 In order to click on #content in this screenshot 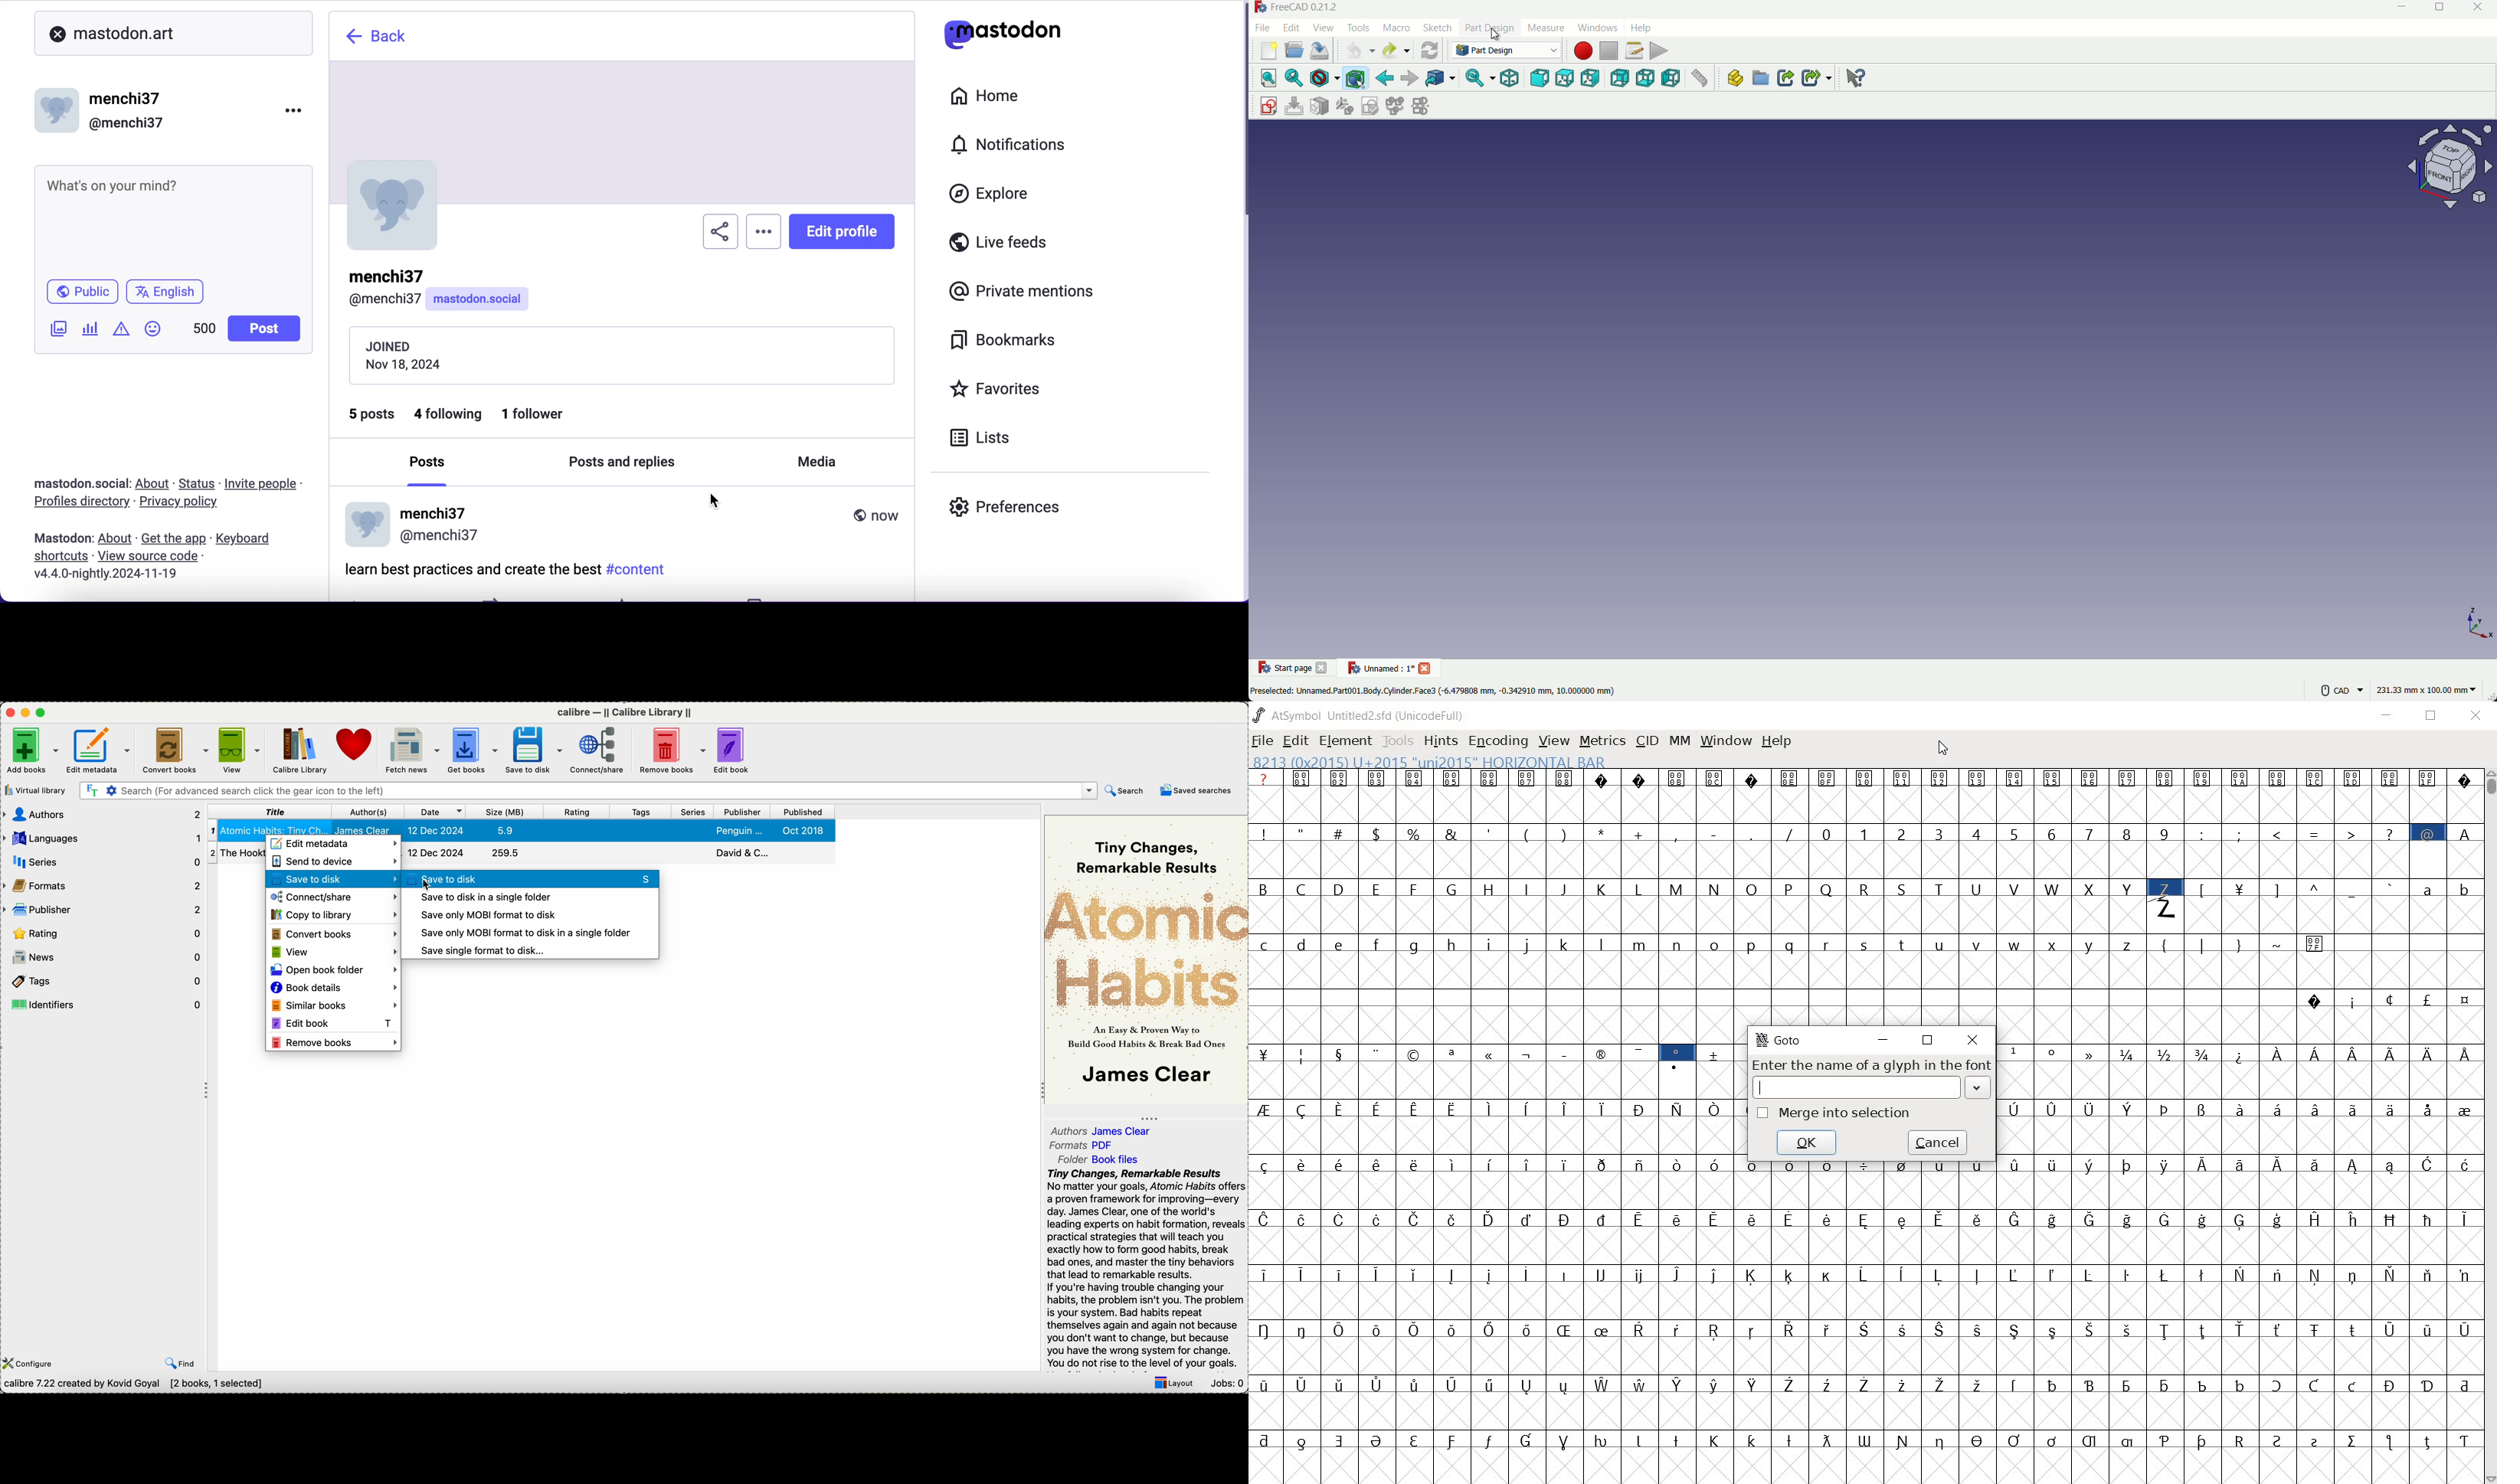, I will do `click(640, 572)`.